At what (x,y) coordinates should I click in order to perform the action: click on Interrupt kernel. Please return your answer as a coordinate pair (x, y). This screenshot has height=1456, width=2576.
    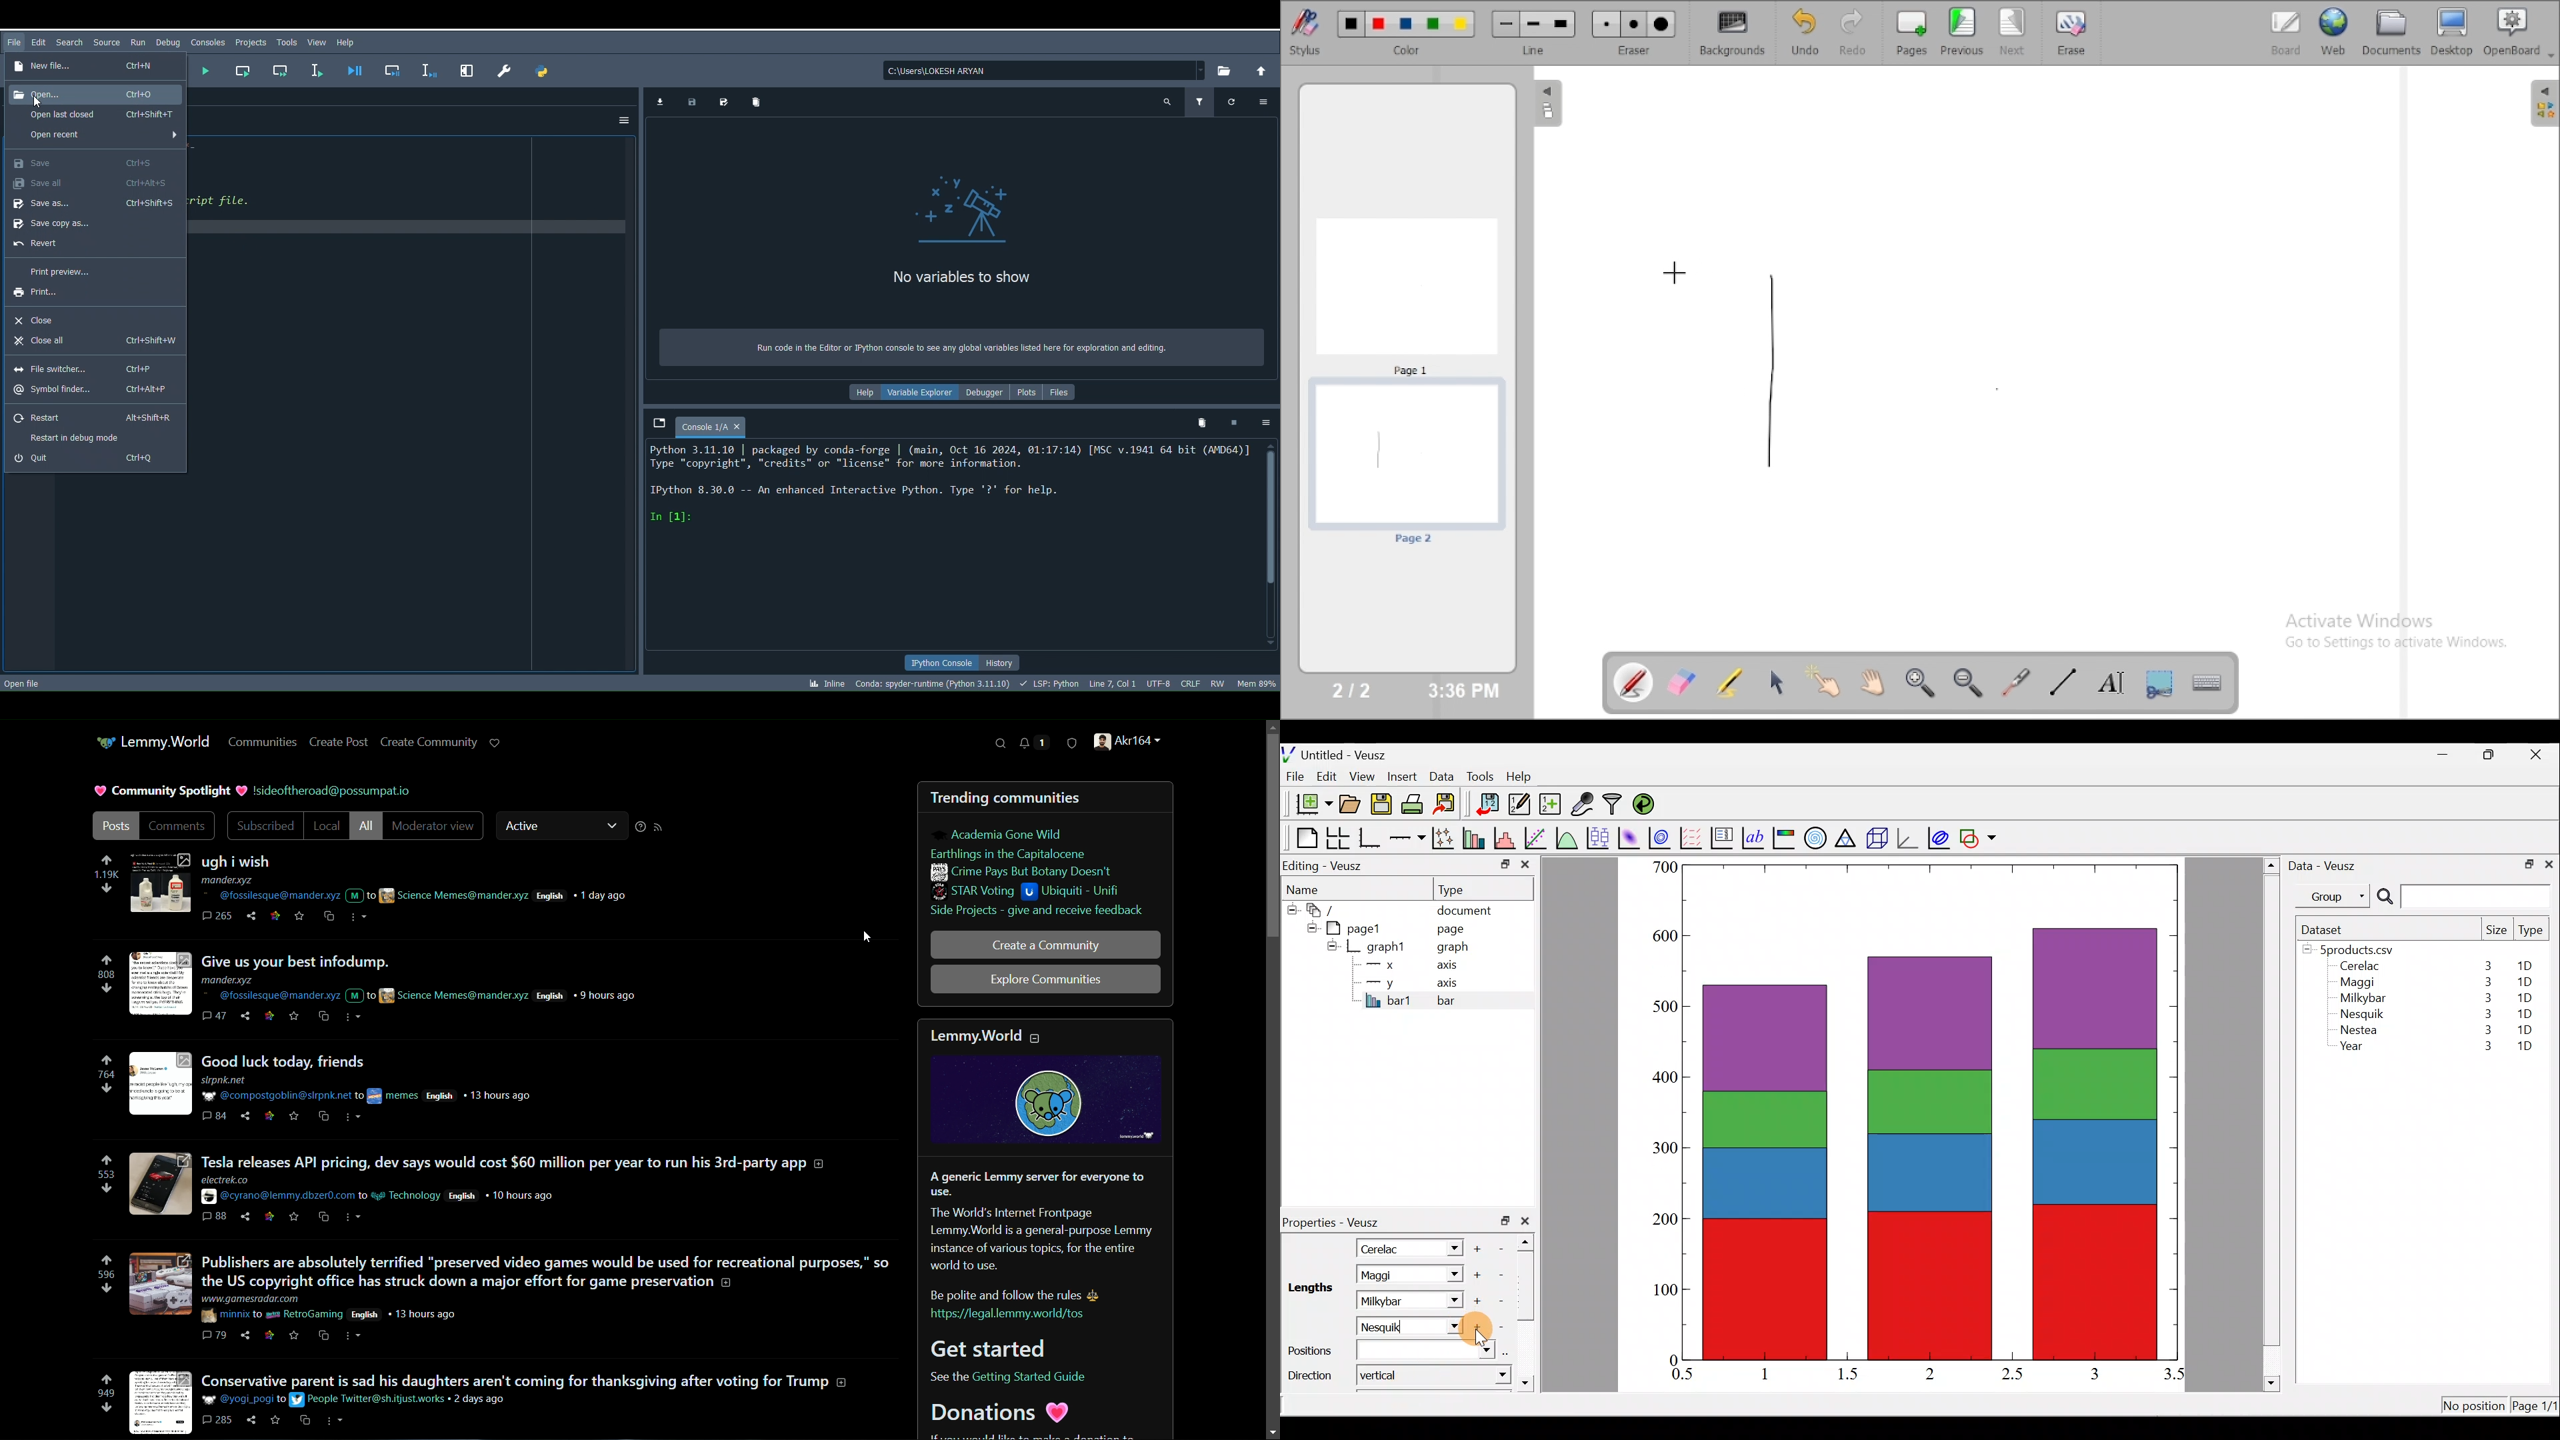
    Looking at the image, I should click on (1232, 424).